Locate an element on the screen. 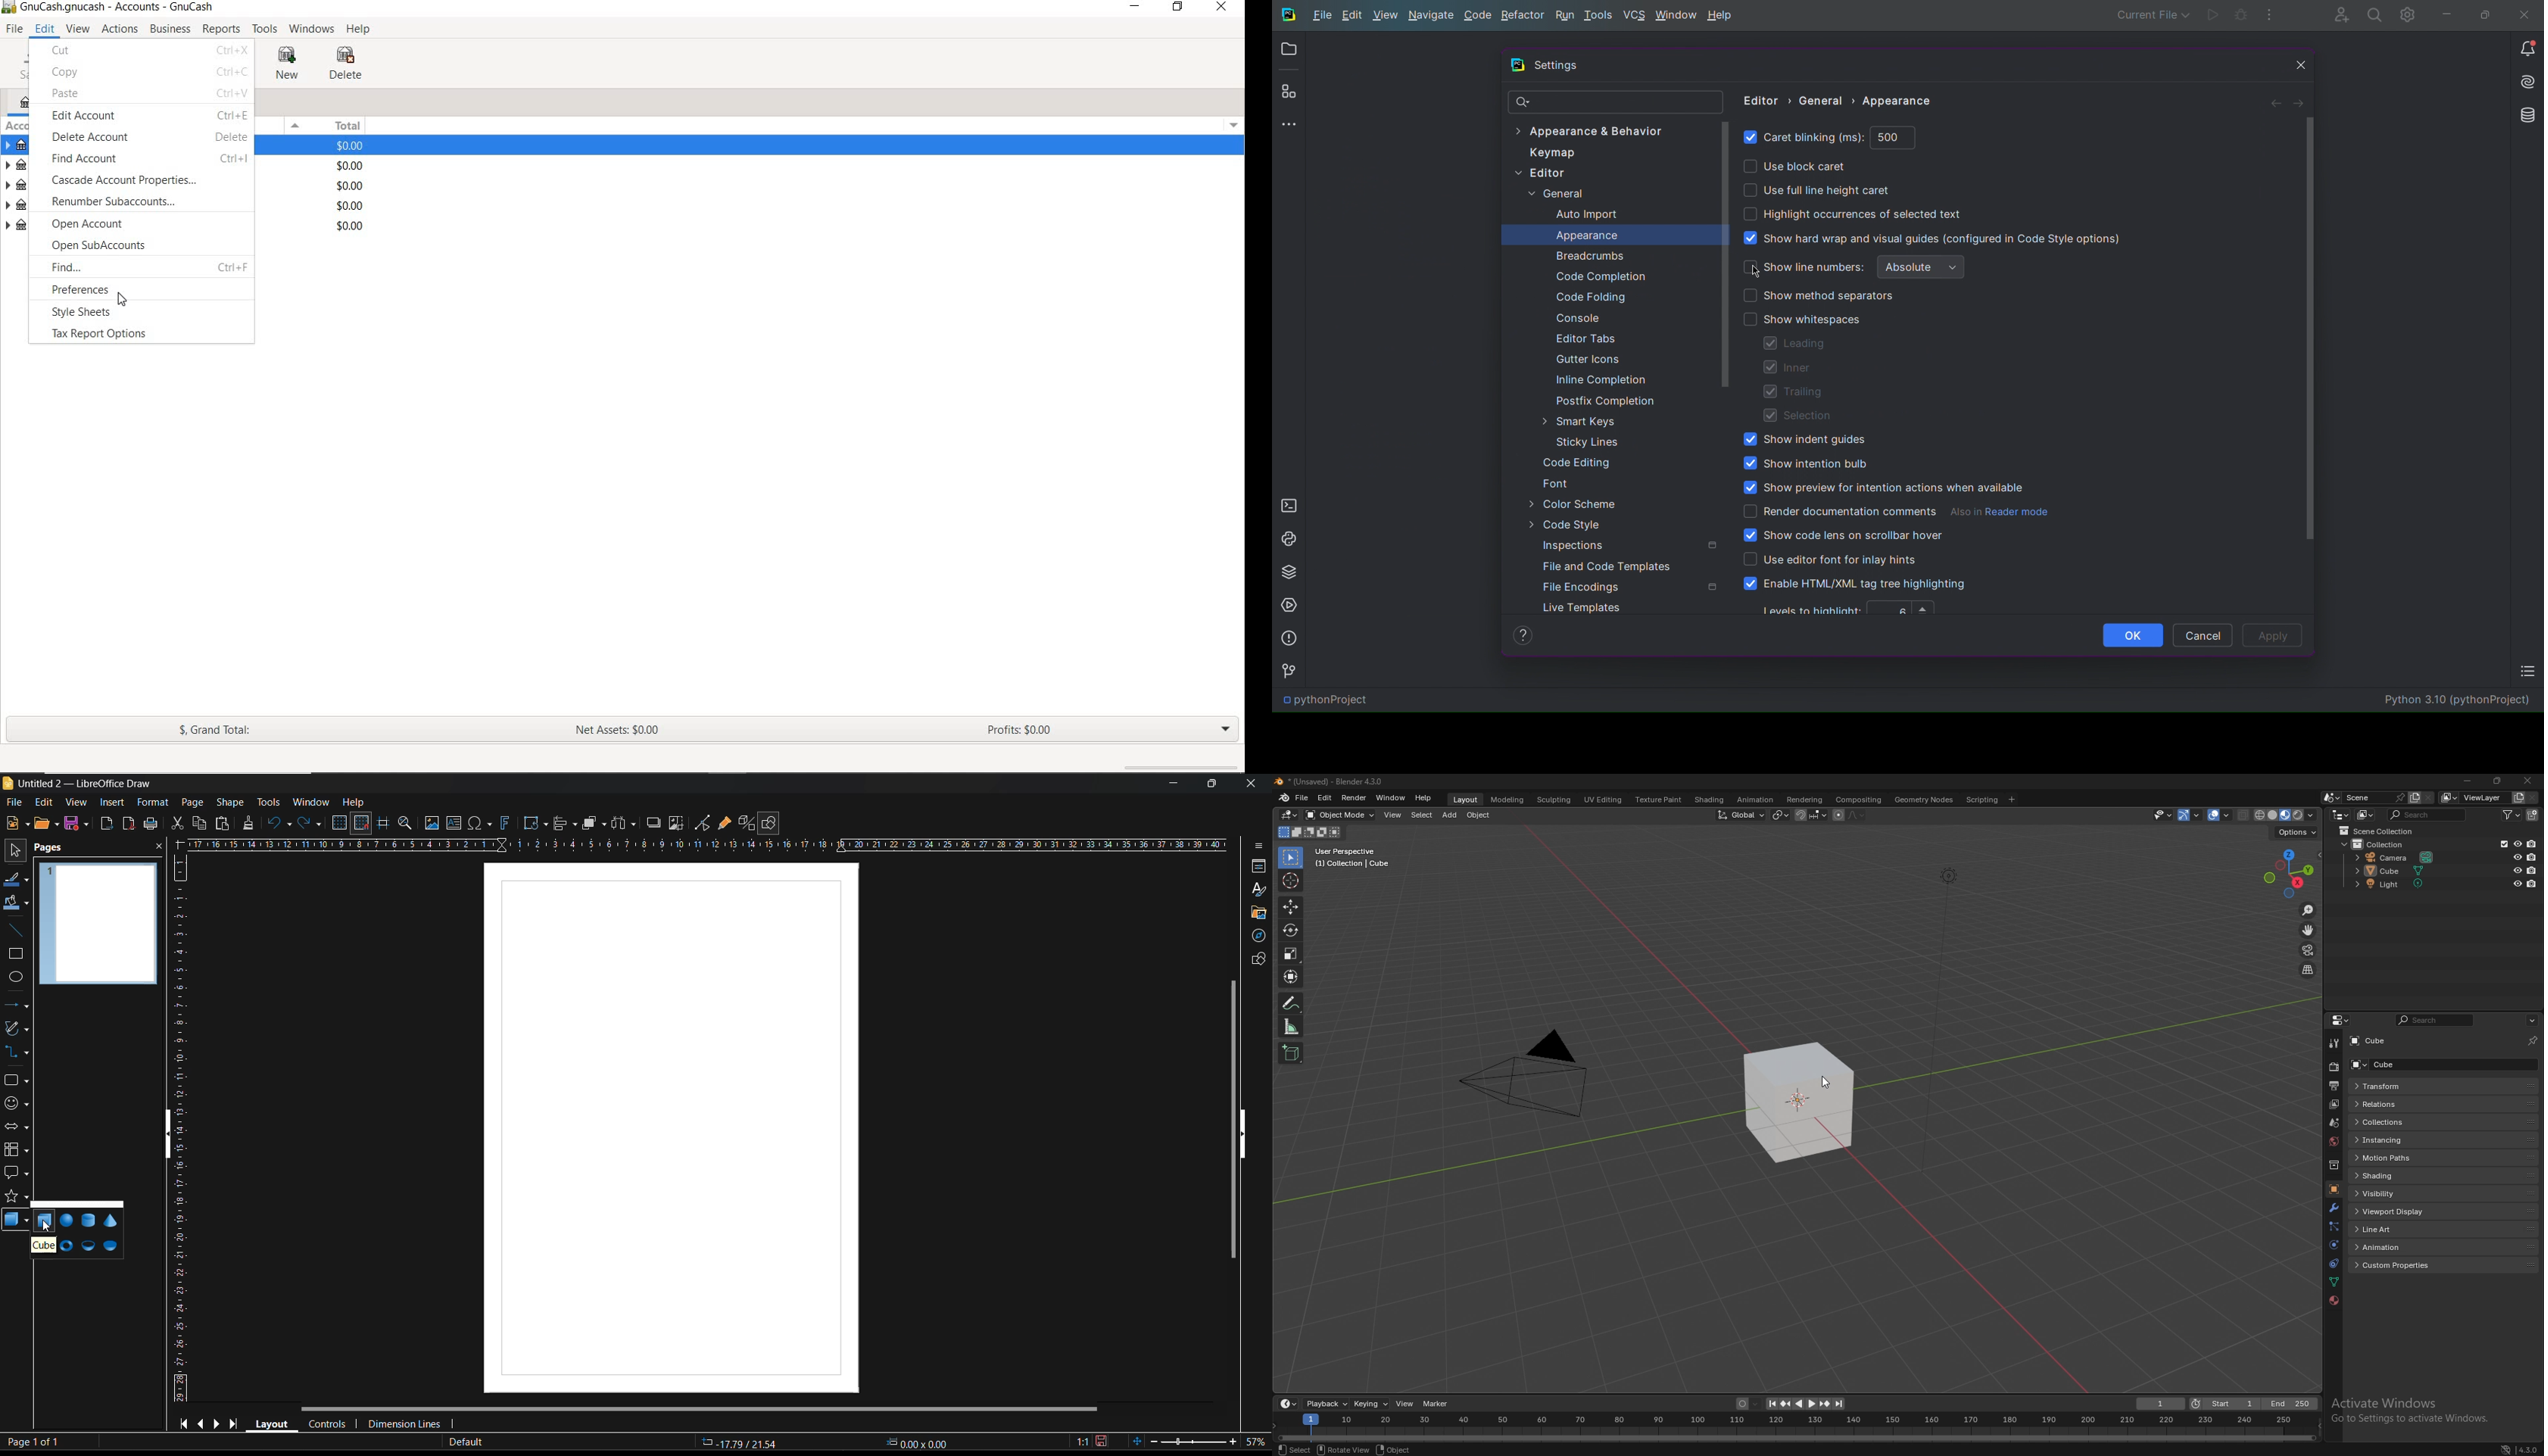 This screenshot has height=1456, width=2548. scale is located at coordinates (1289, 953).